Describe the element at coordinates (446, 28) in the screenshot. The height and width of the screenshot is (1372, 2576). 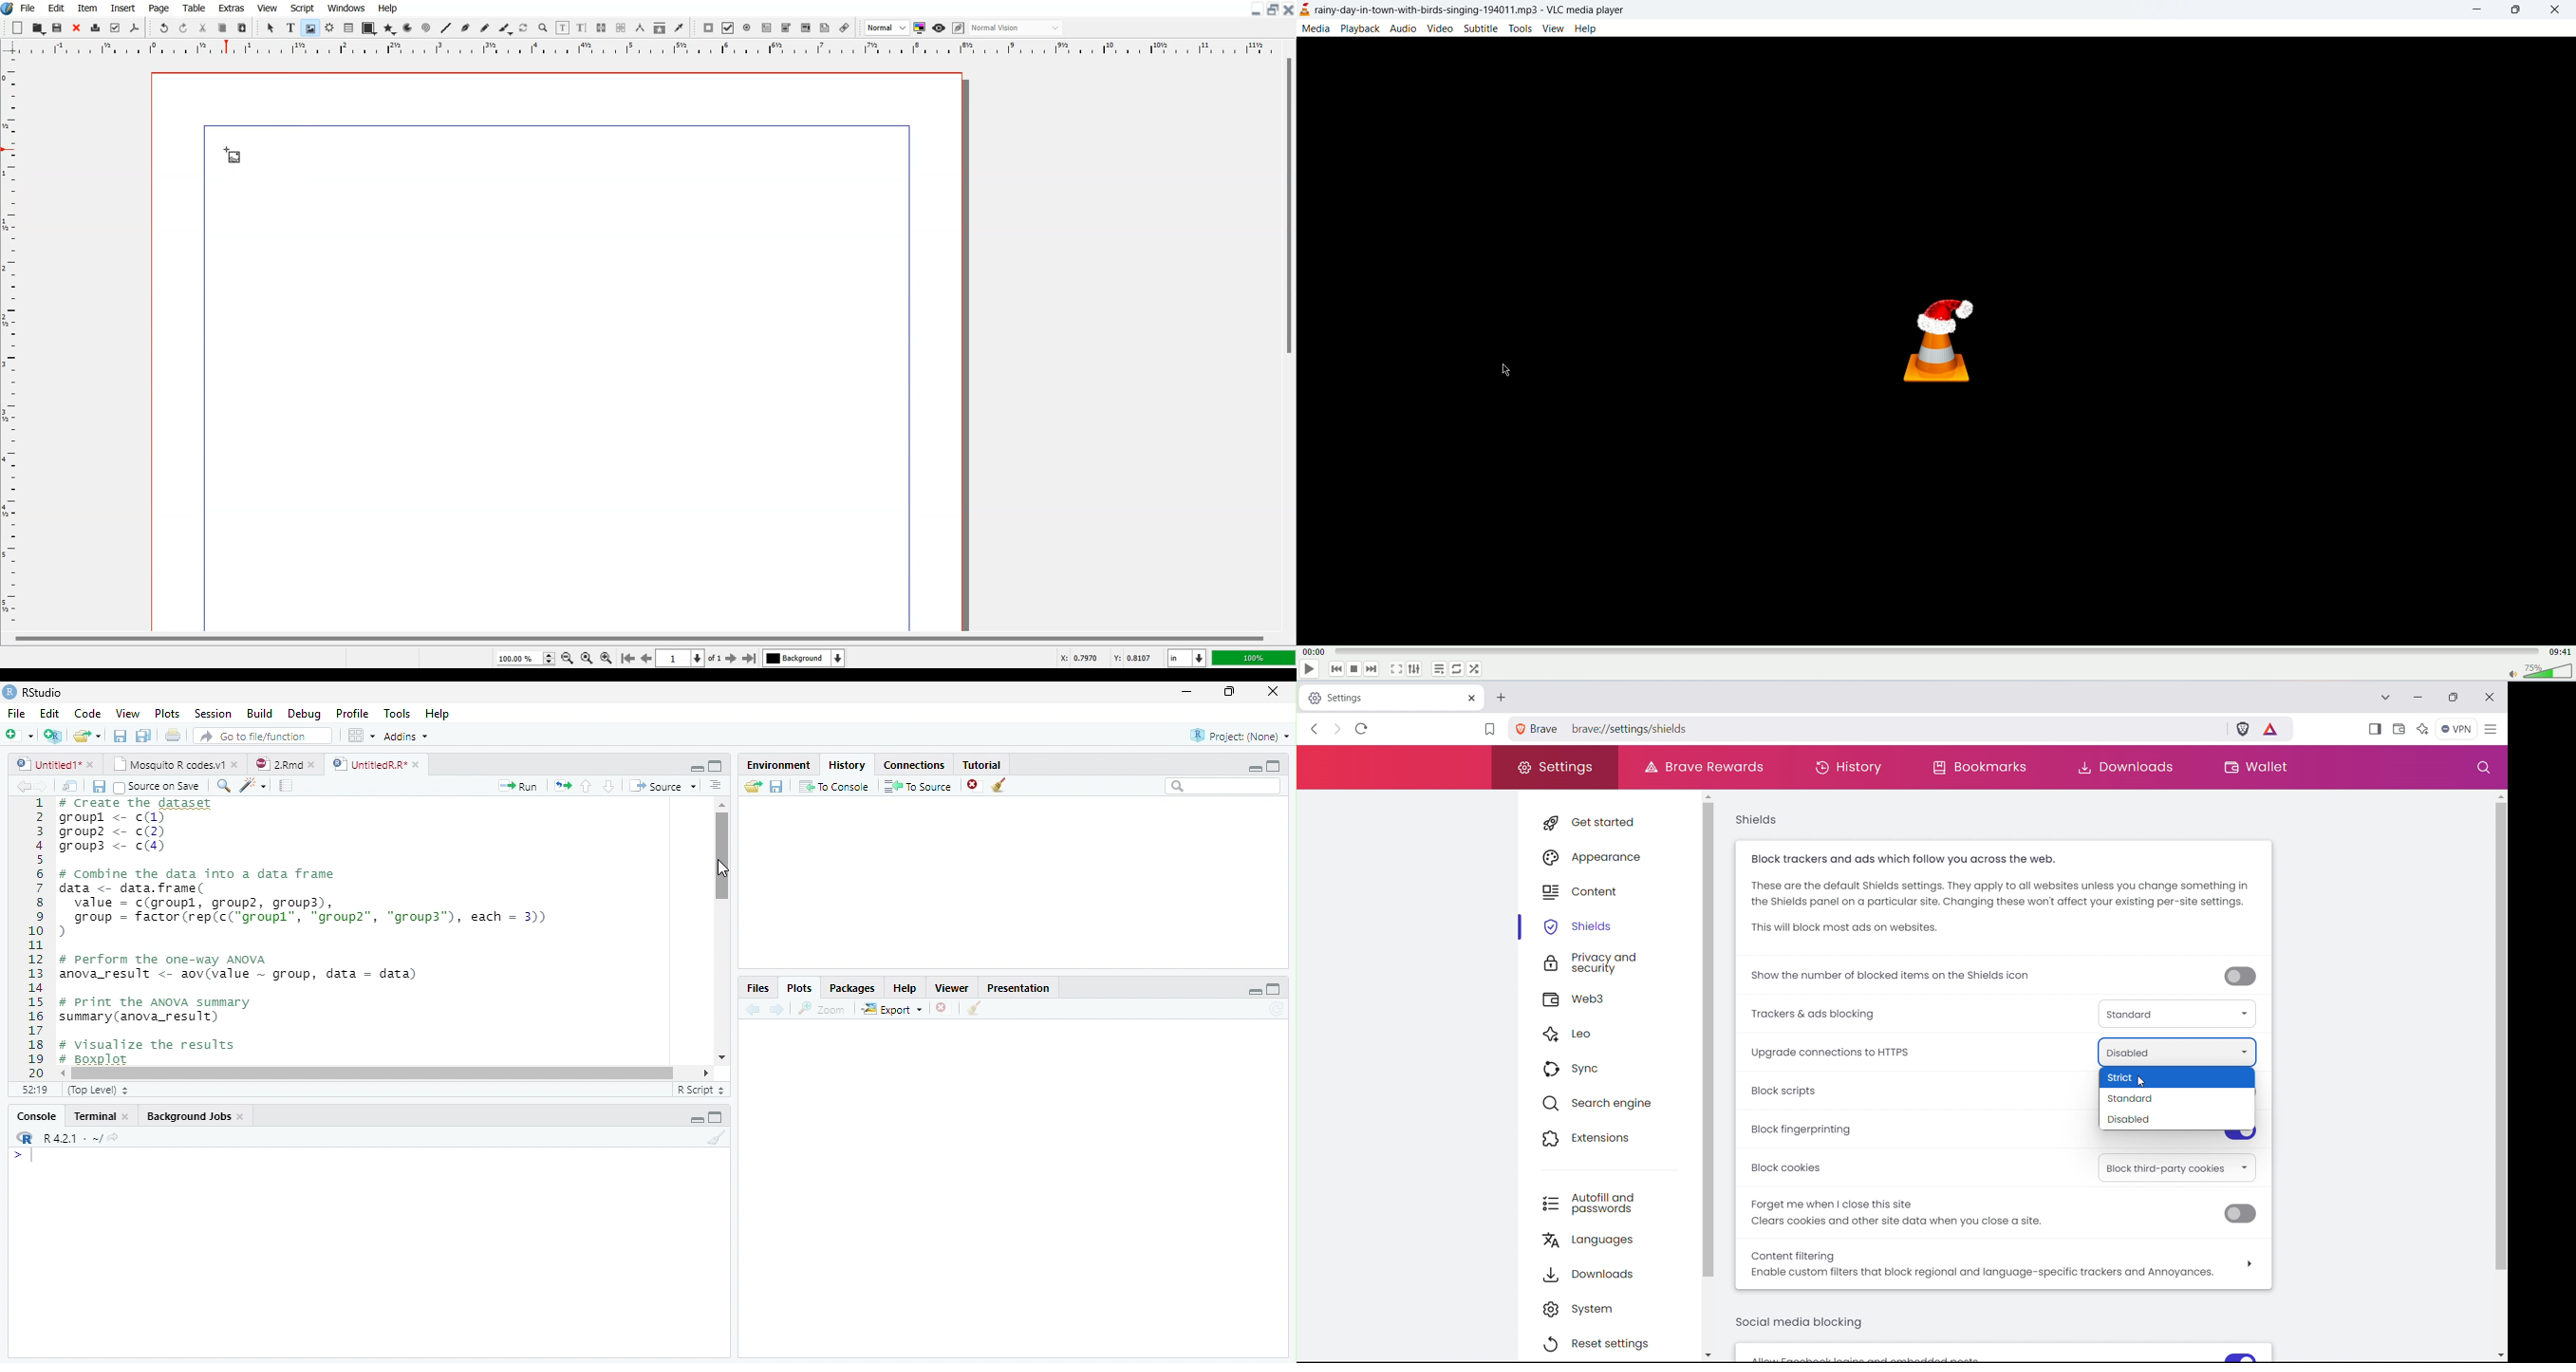
I see `Line` at that location.